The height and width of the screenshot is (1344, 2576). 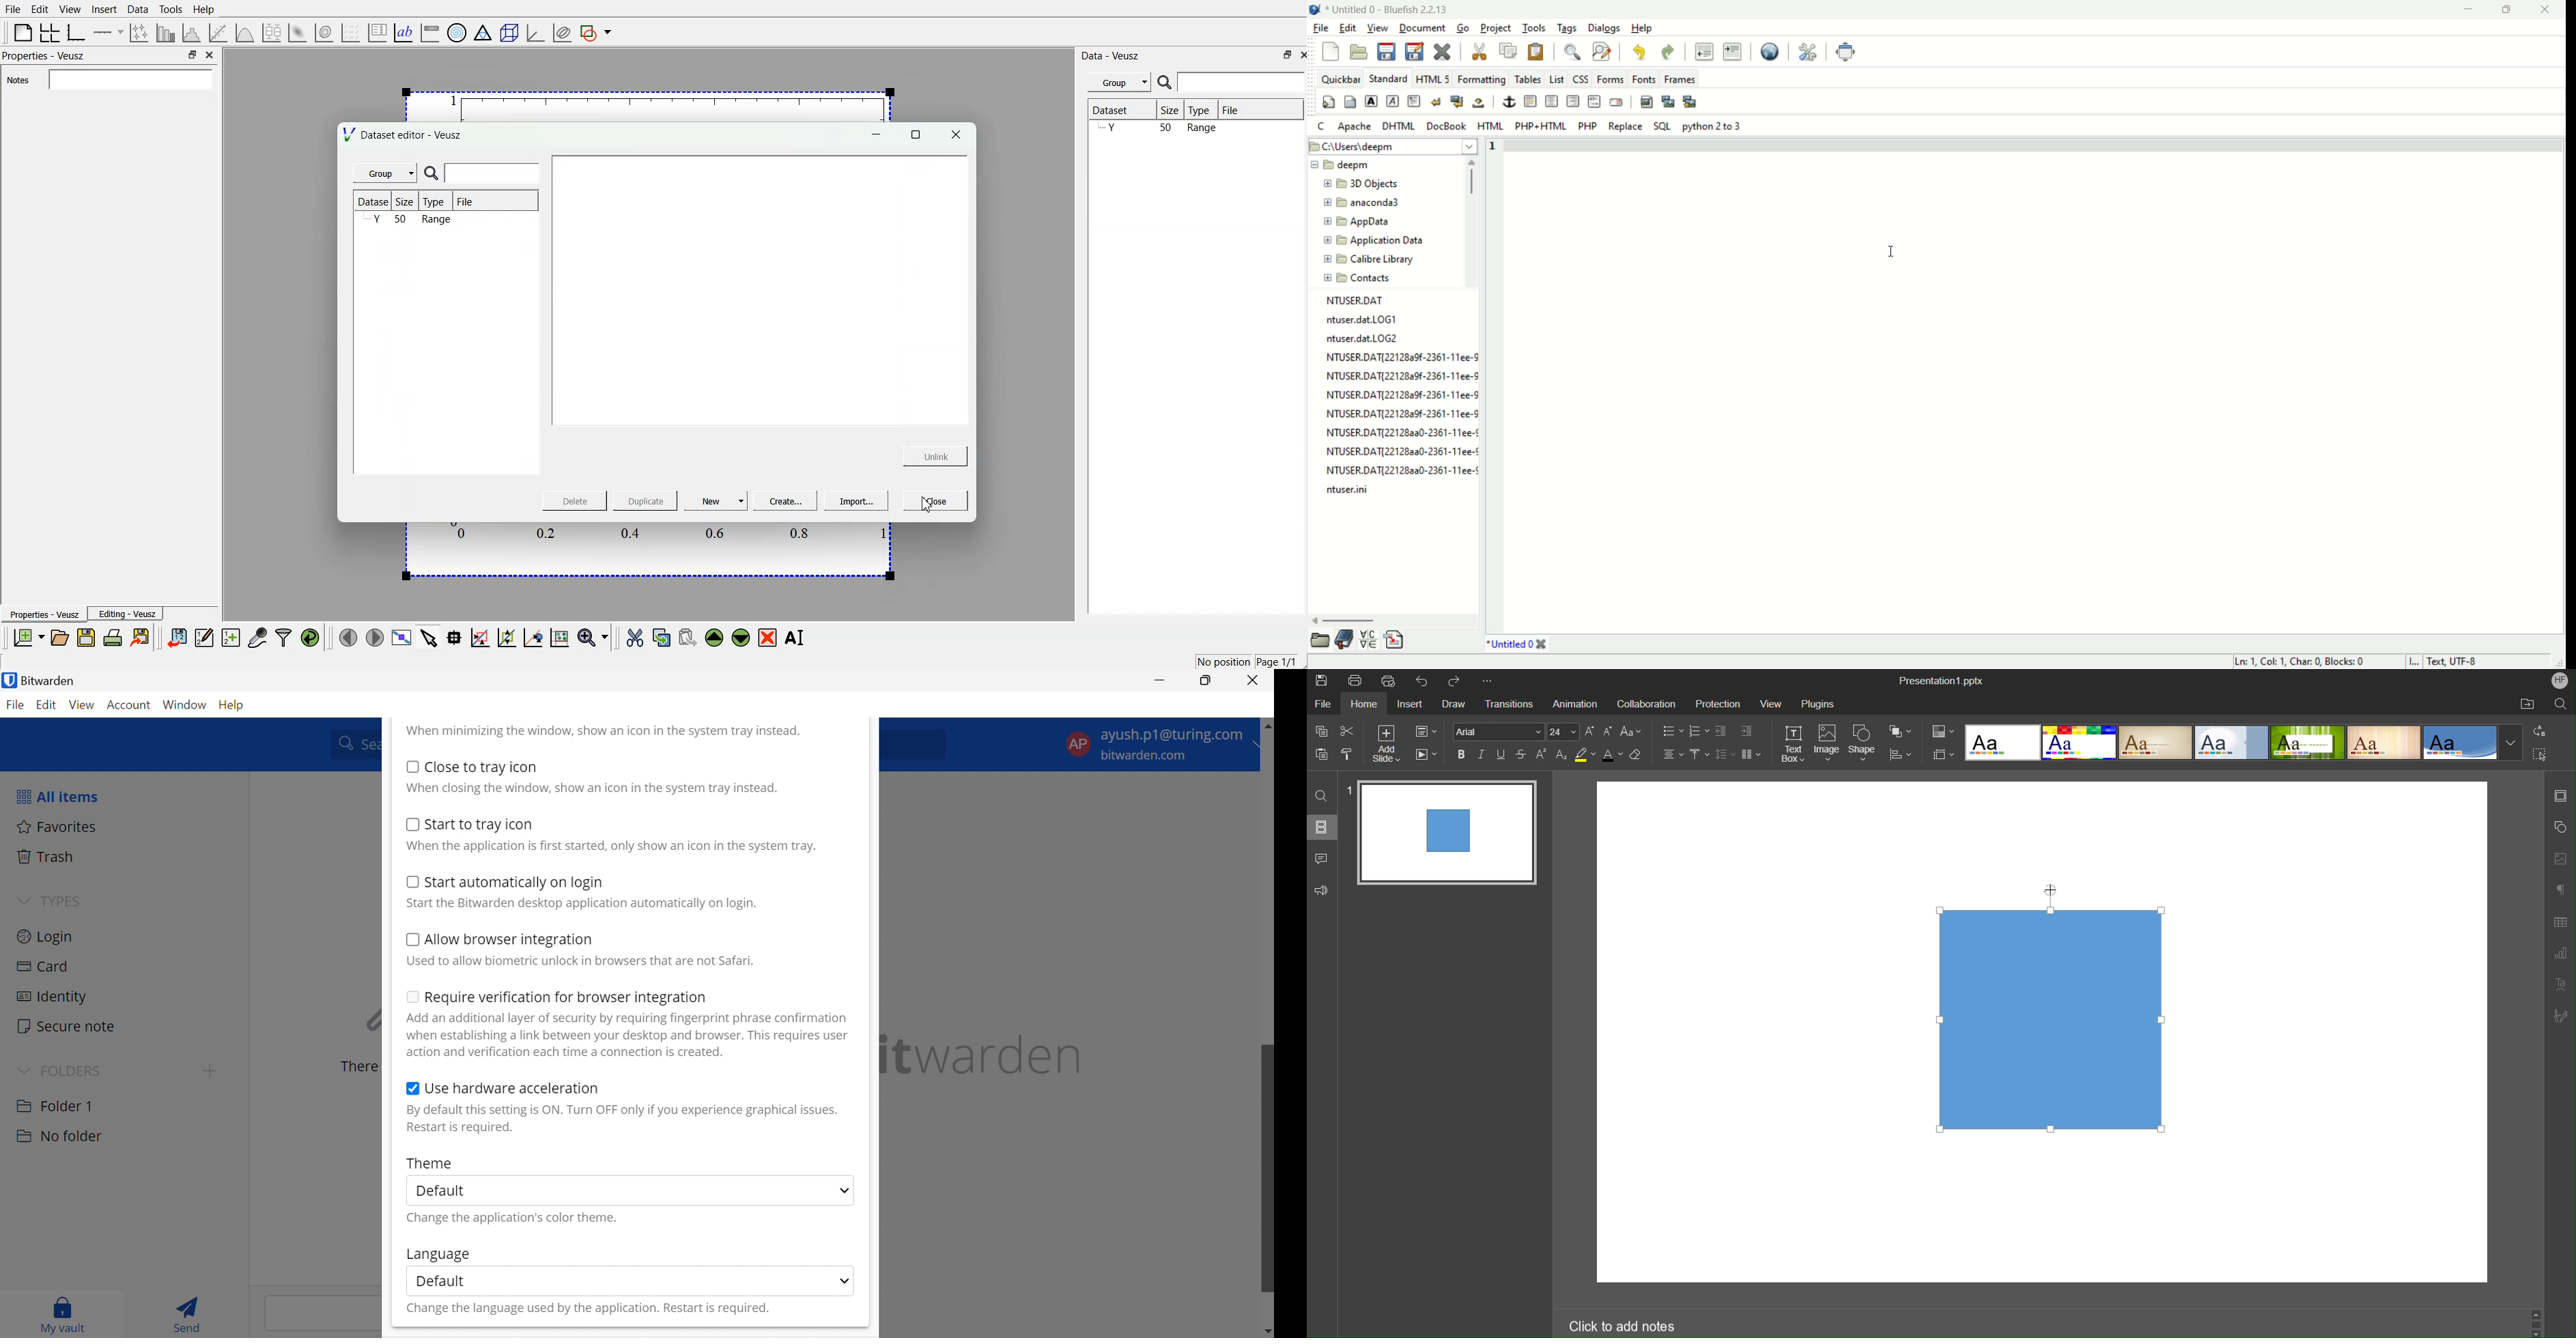 What do you see at coordinates (139, 10) in the screenshot?
I see `Data` at bounding box center [139, 10].